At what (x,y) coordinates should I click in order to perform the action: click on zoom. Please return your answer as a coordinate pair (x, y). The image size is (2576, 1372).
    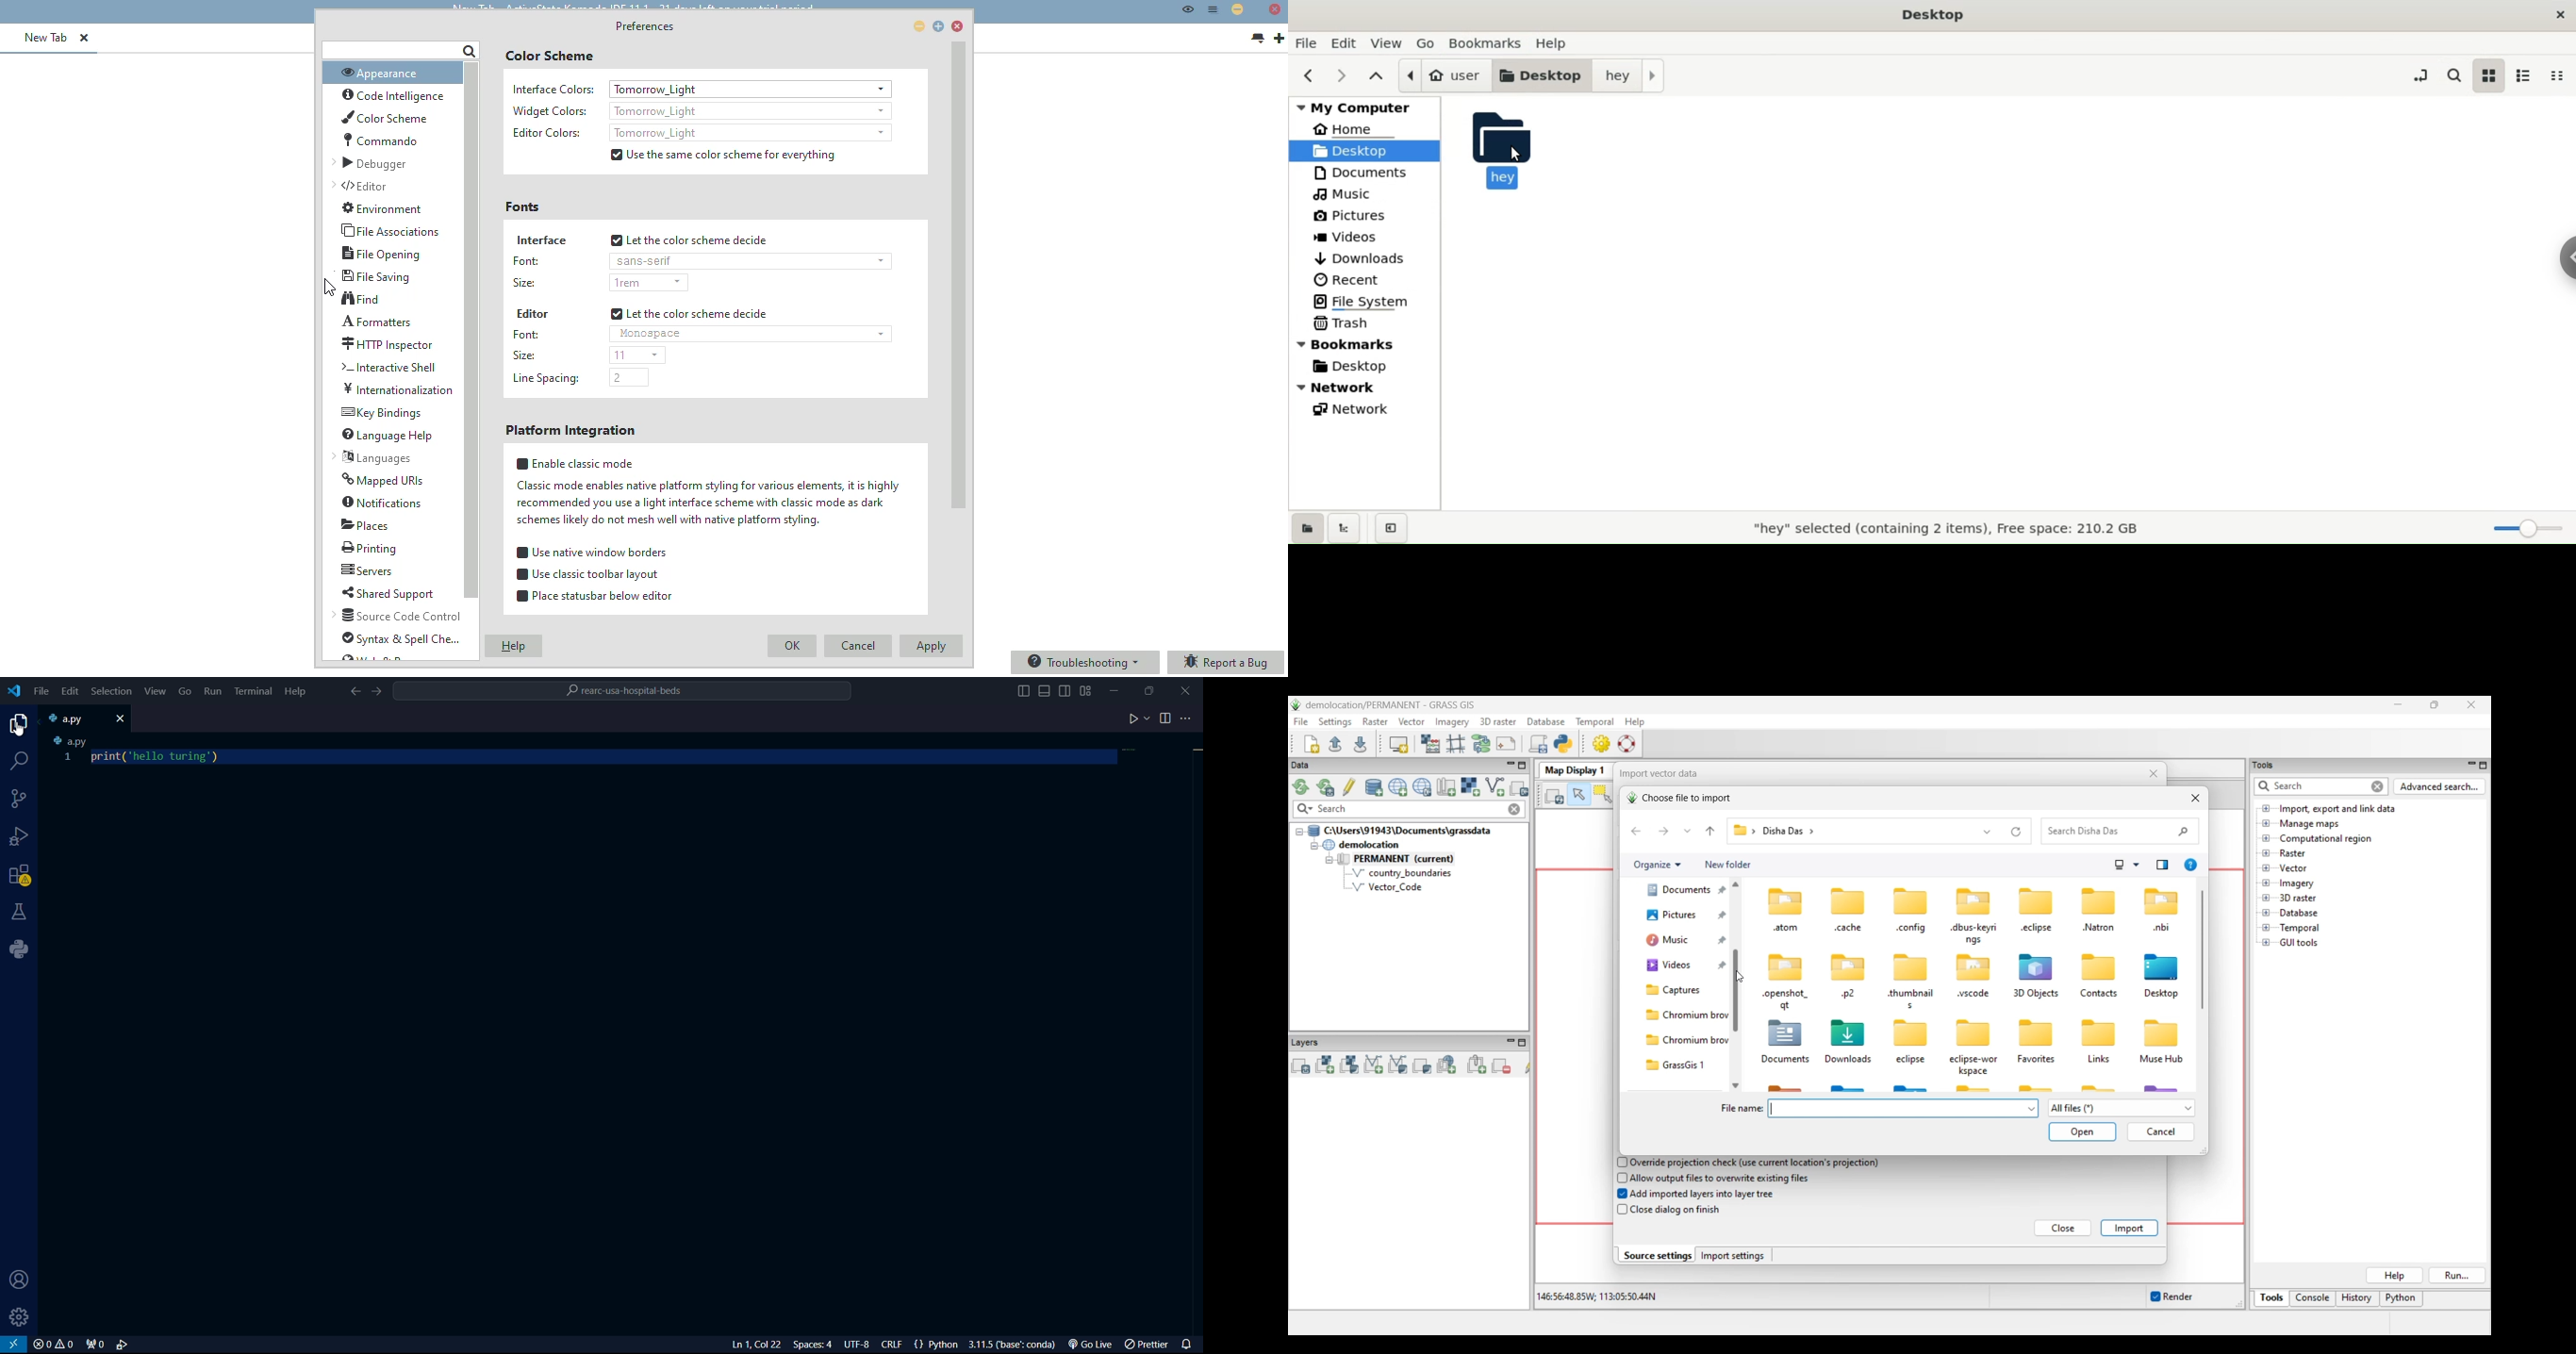
    Looking at the image, I should click on (2530, 526).